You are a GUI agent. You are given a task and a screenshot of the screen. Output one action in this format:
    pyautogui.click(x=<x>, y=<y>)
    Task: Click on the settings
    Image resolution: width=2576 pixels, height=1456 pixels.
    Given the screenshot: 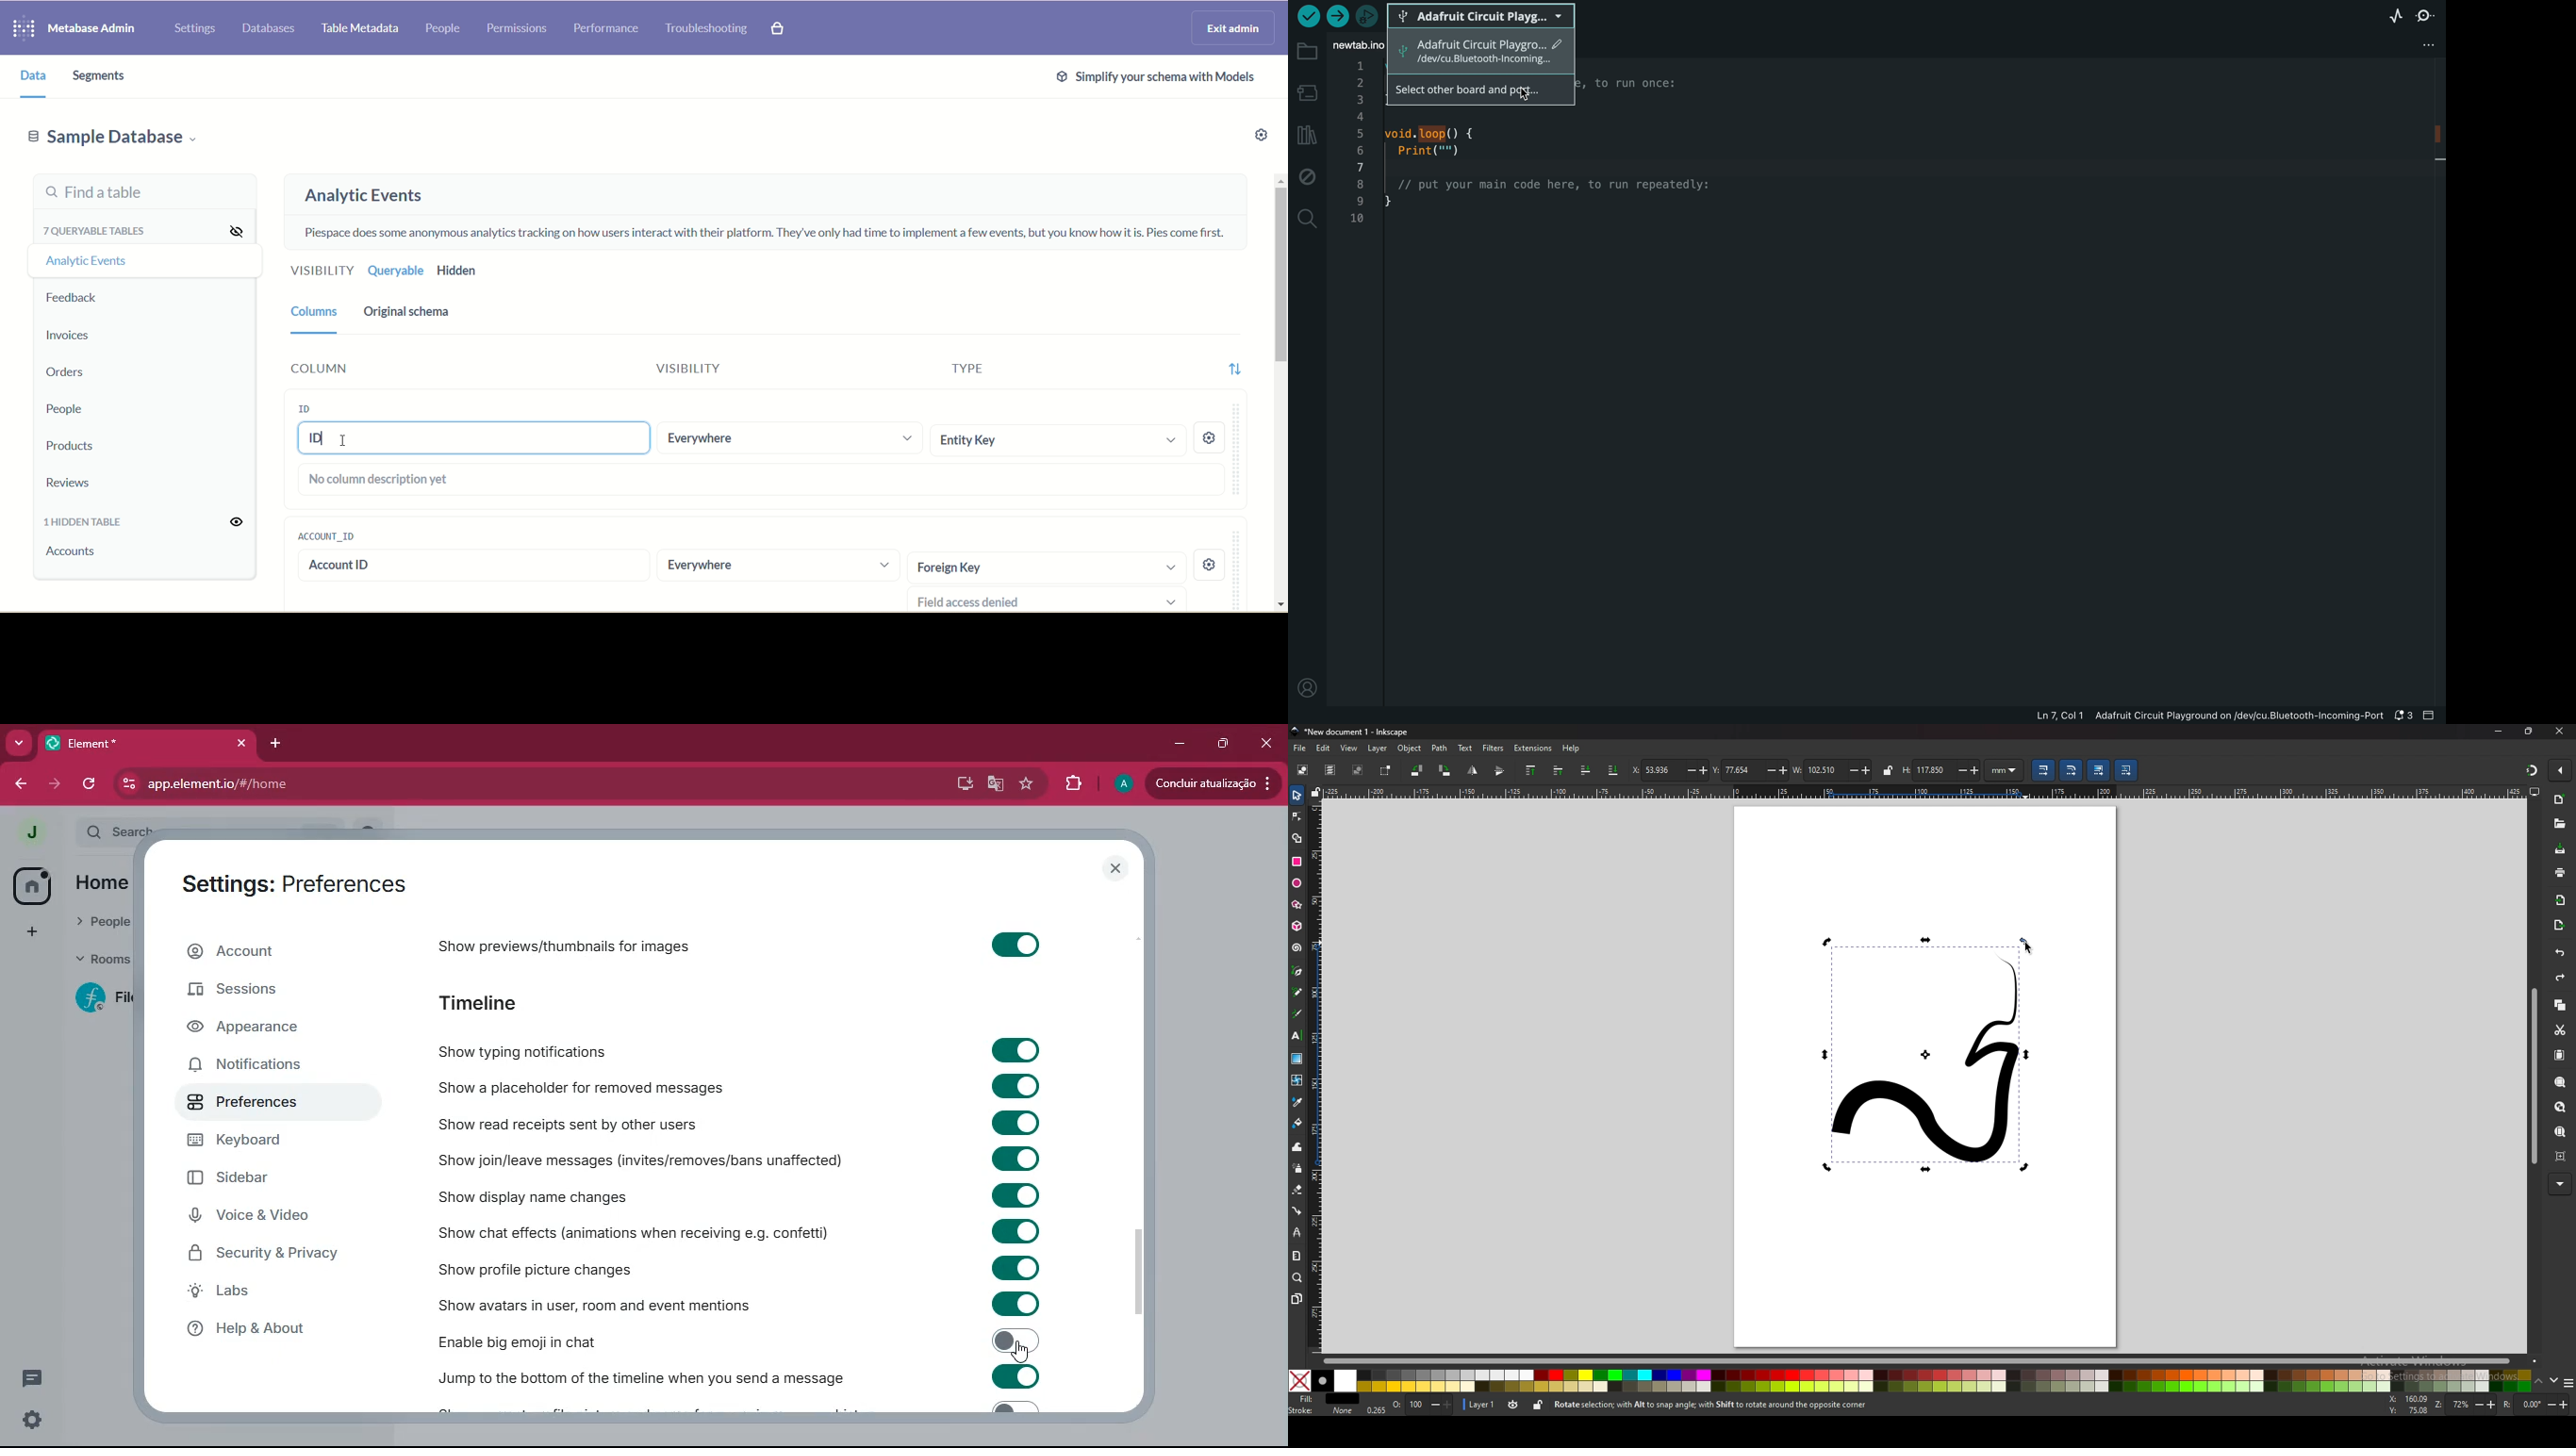 What is the action you would take?
    pyautogui.click(x=1211, y=567)
    